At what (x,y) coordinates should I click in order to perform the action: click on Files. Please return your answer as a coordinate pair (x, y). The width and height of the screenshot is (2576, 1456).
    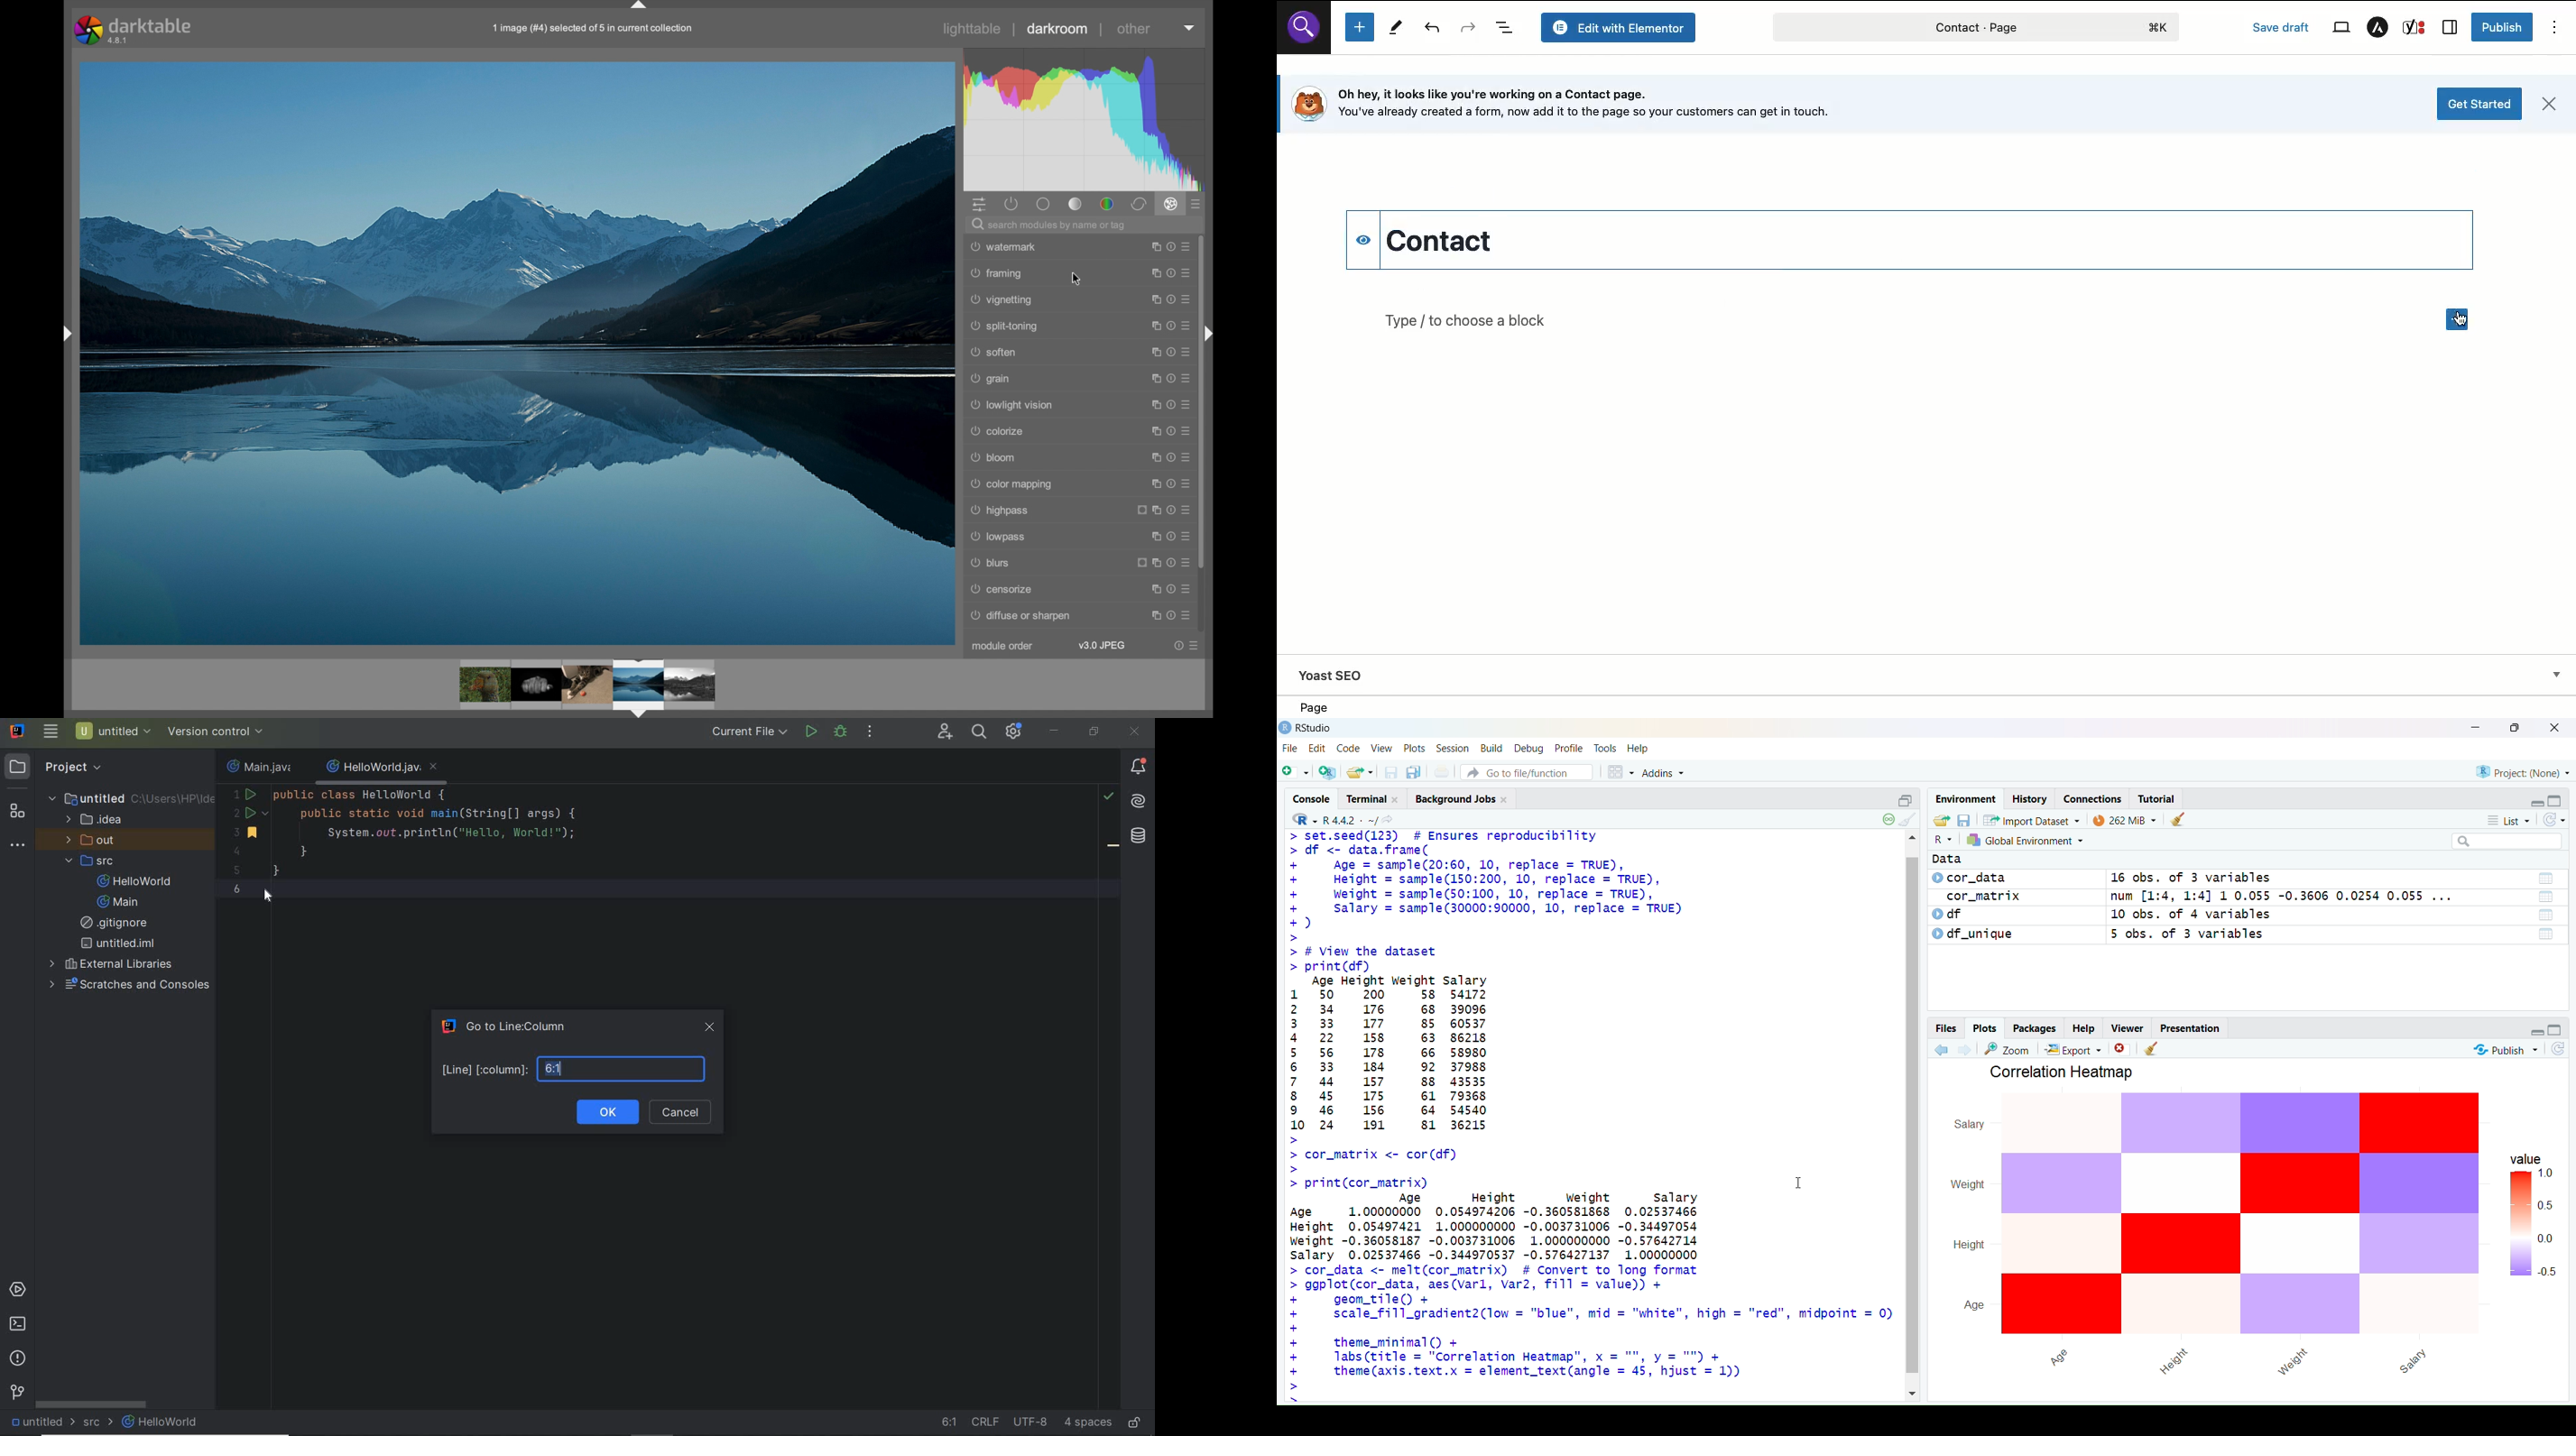
    Looking at the image, I should click on (1948, 1029).